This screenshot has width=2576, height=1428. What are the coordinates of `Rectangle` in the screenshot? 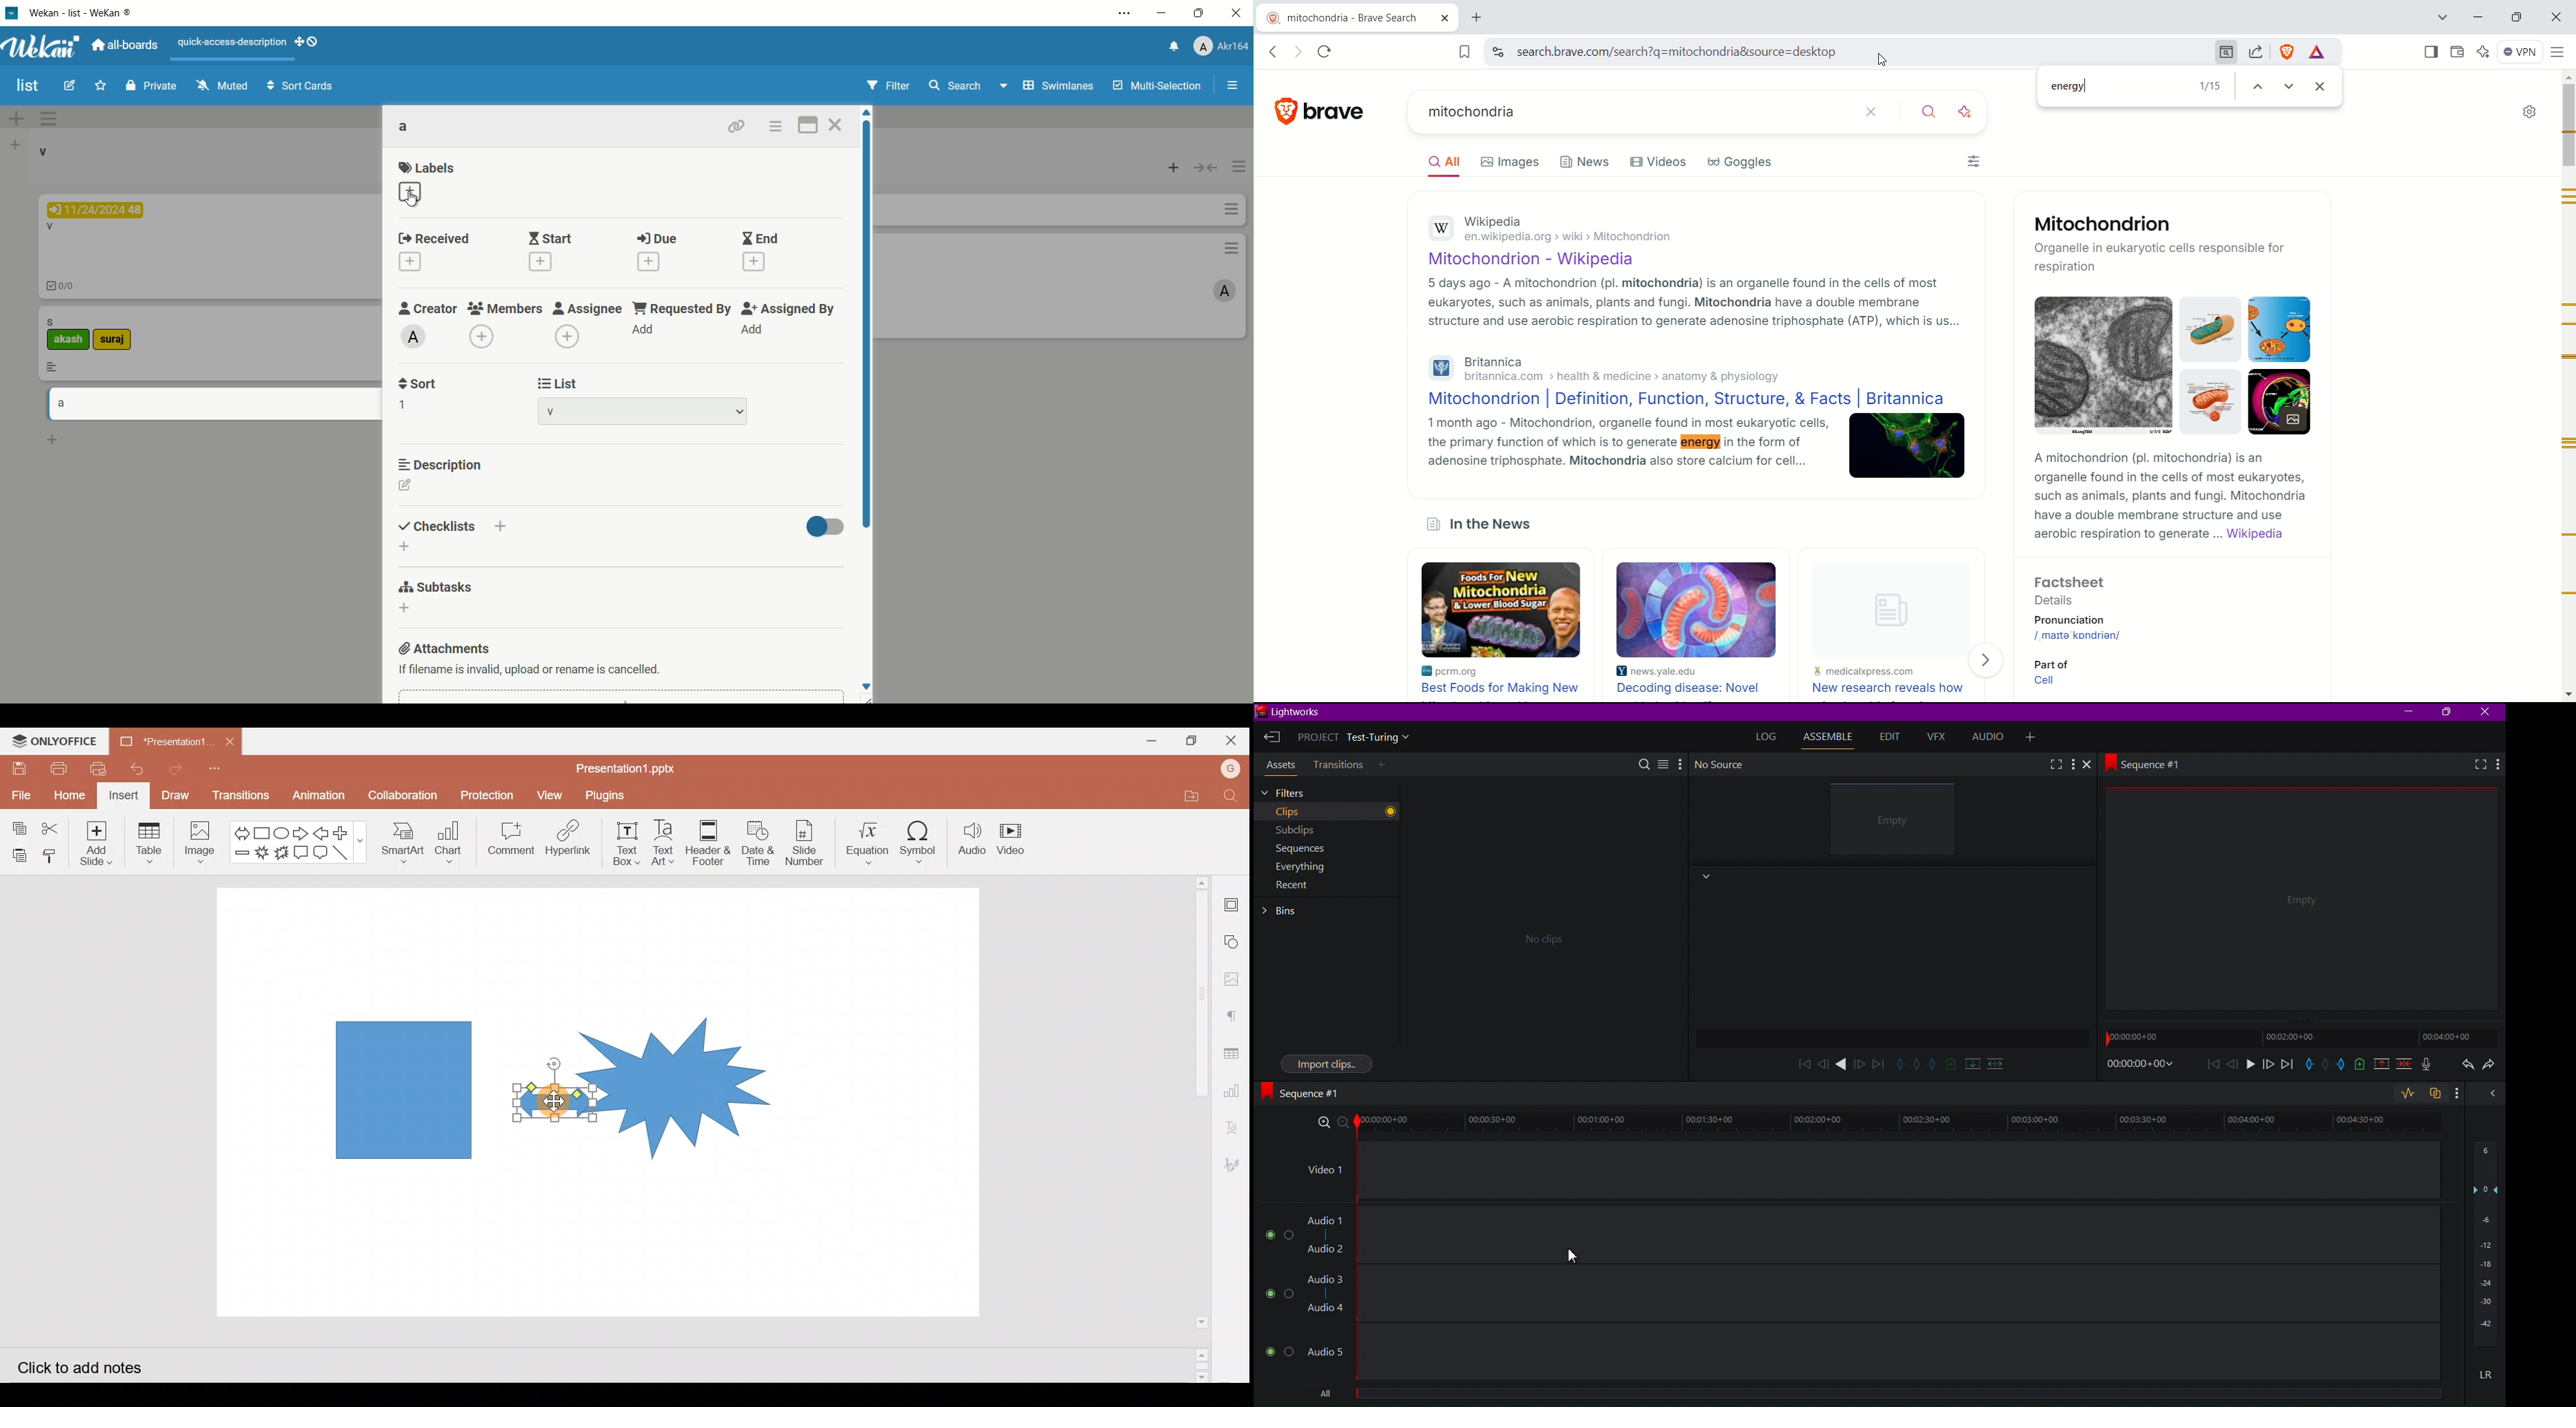 It's located at (259, 831).